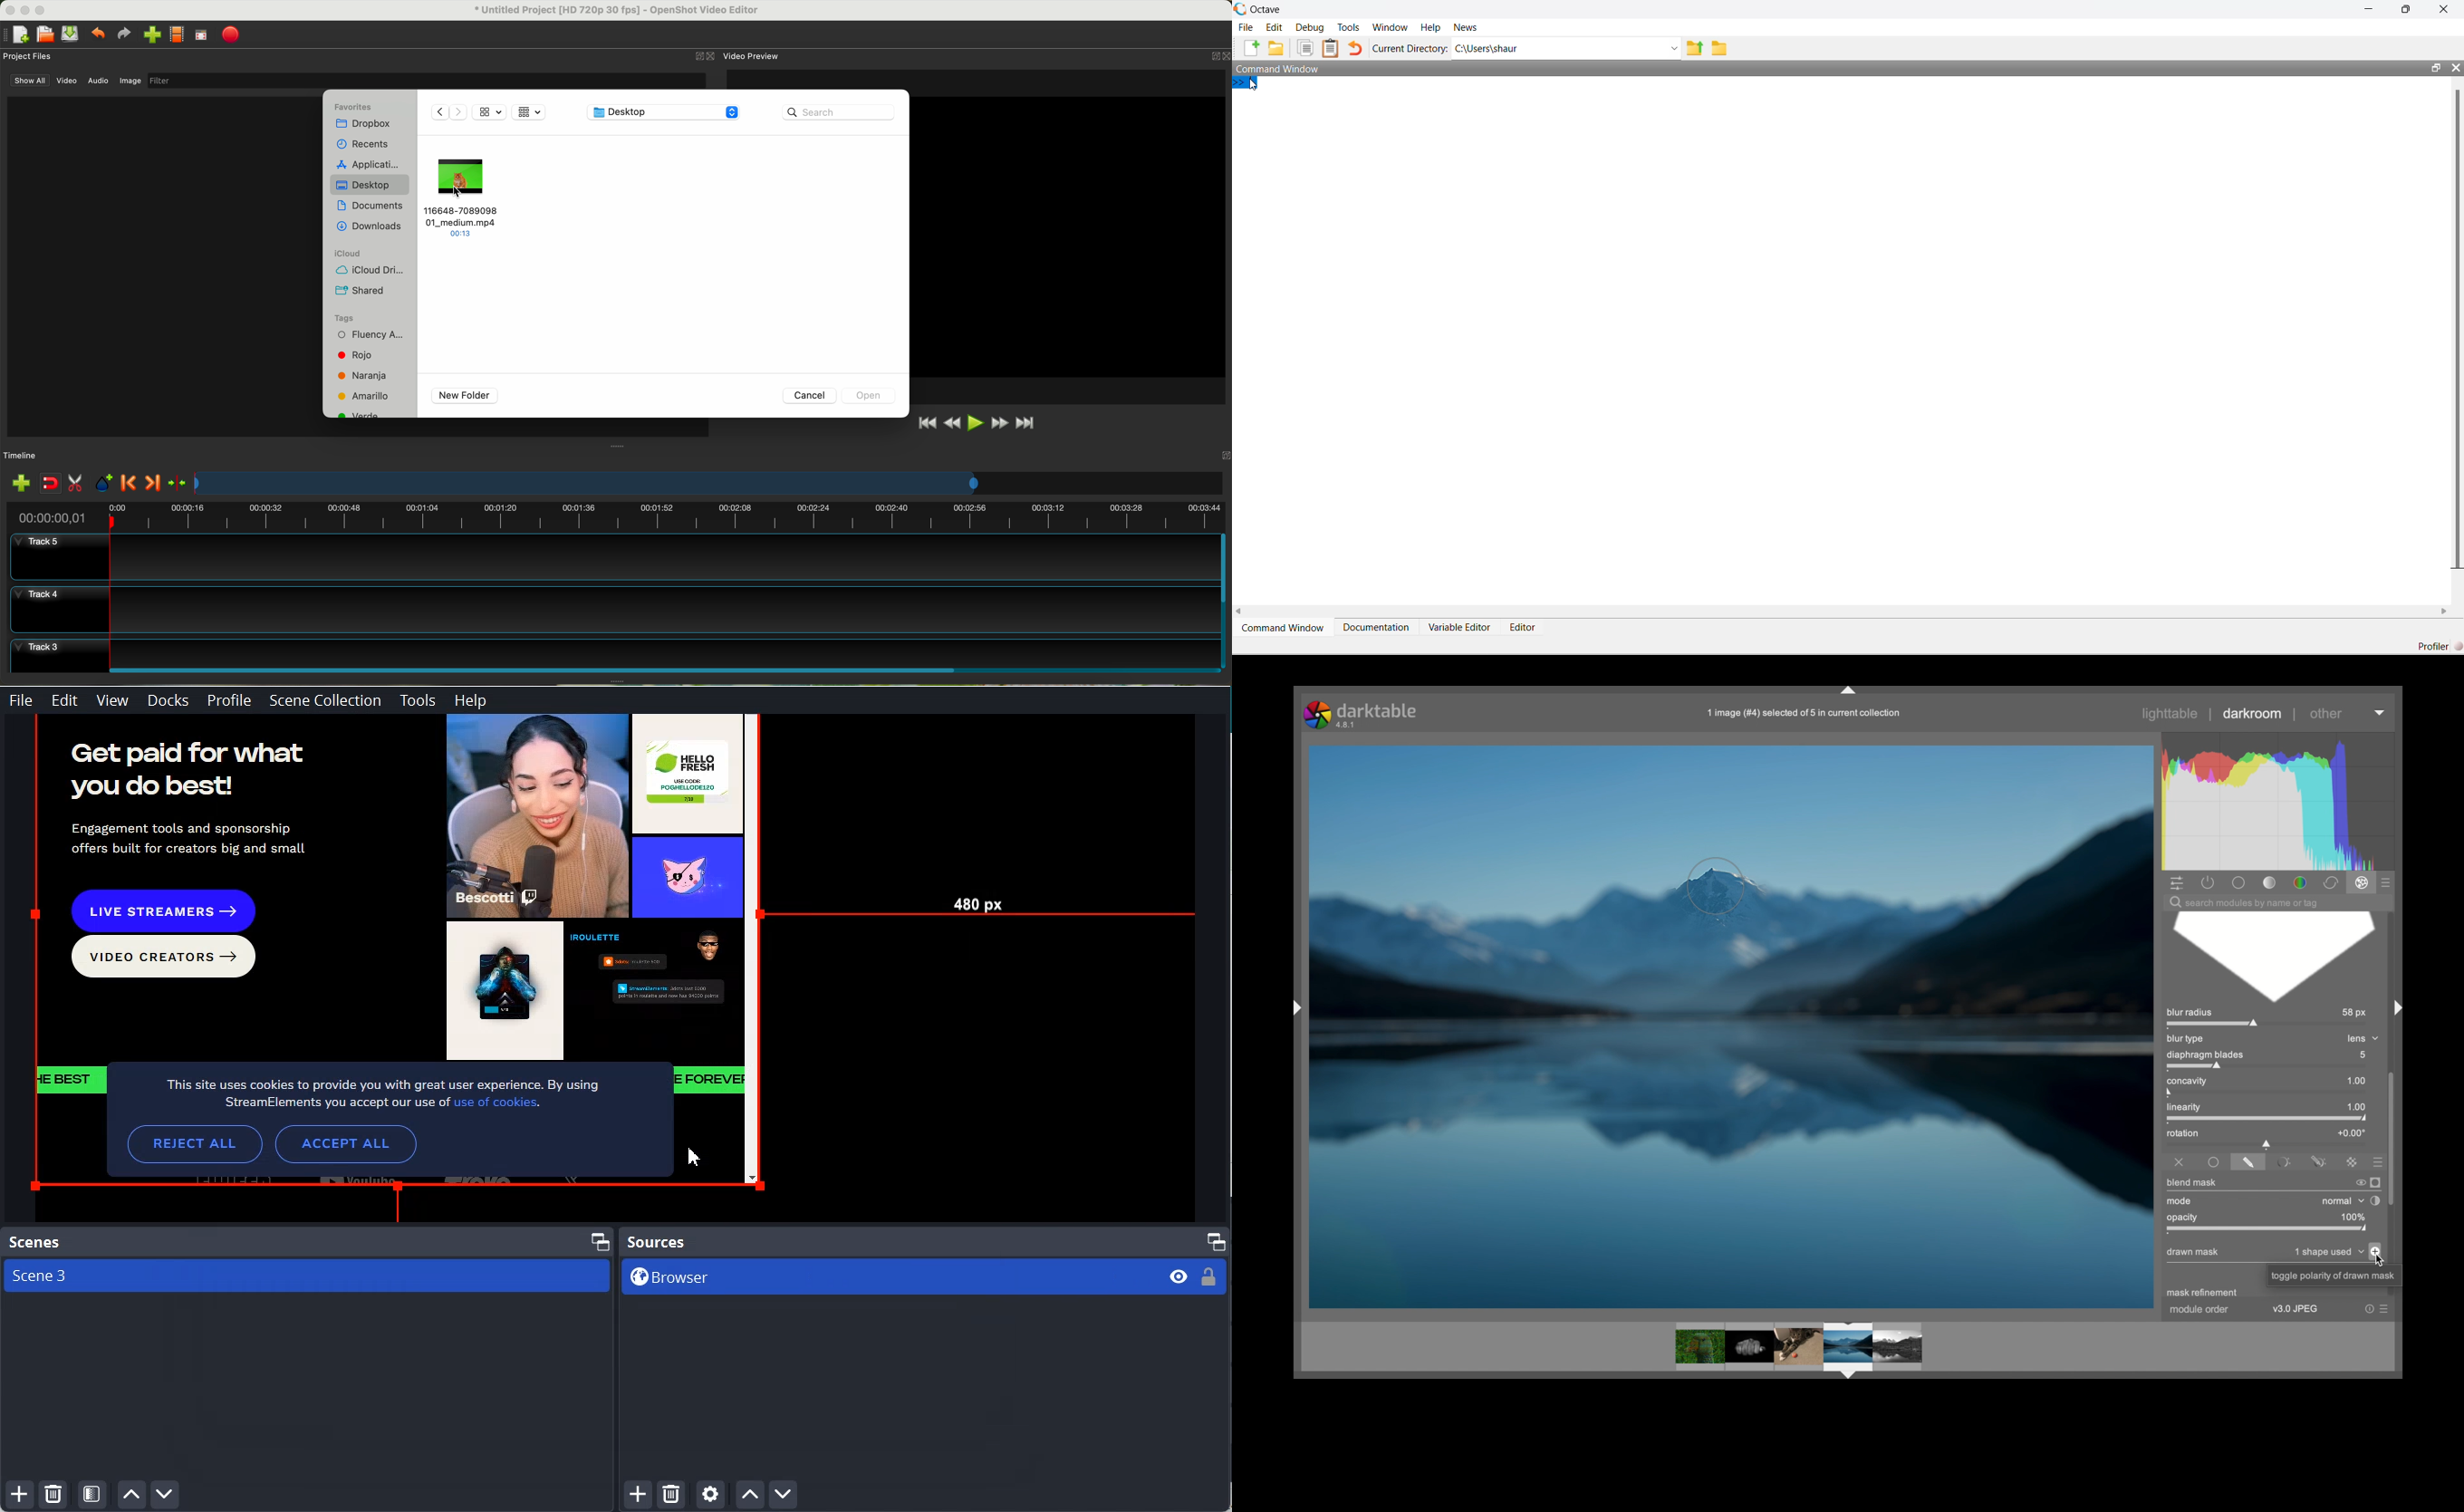 Image resolution: width=2464 pixels, height=1512 pixels. I want to click on help, so click(2364, 1309).